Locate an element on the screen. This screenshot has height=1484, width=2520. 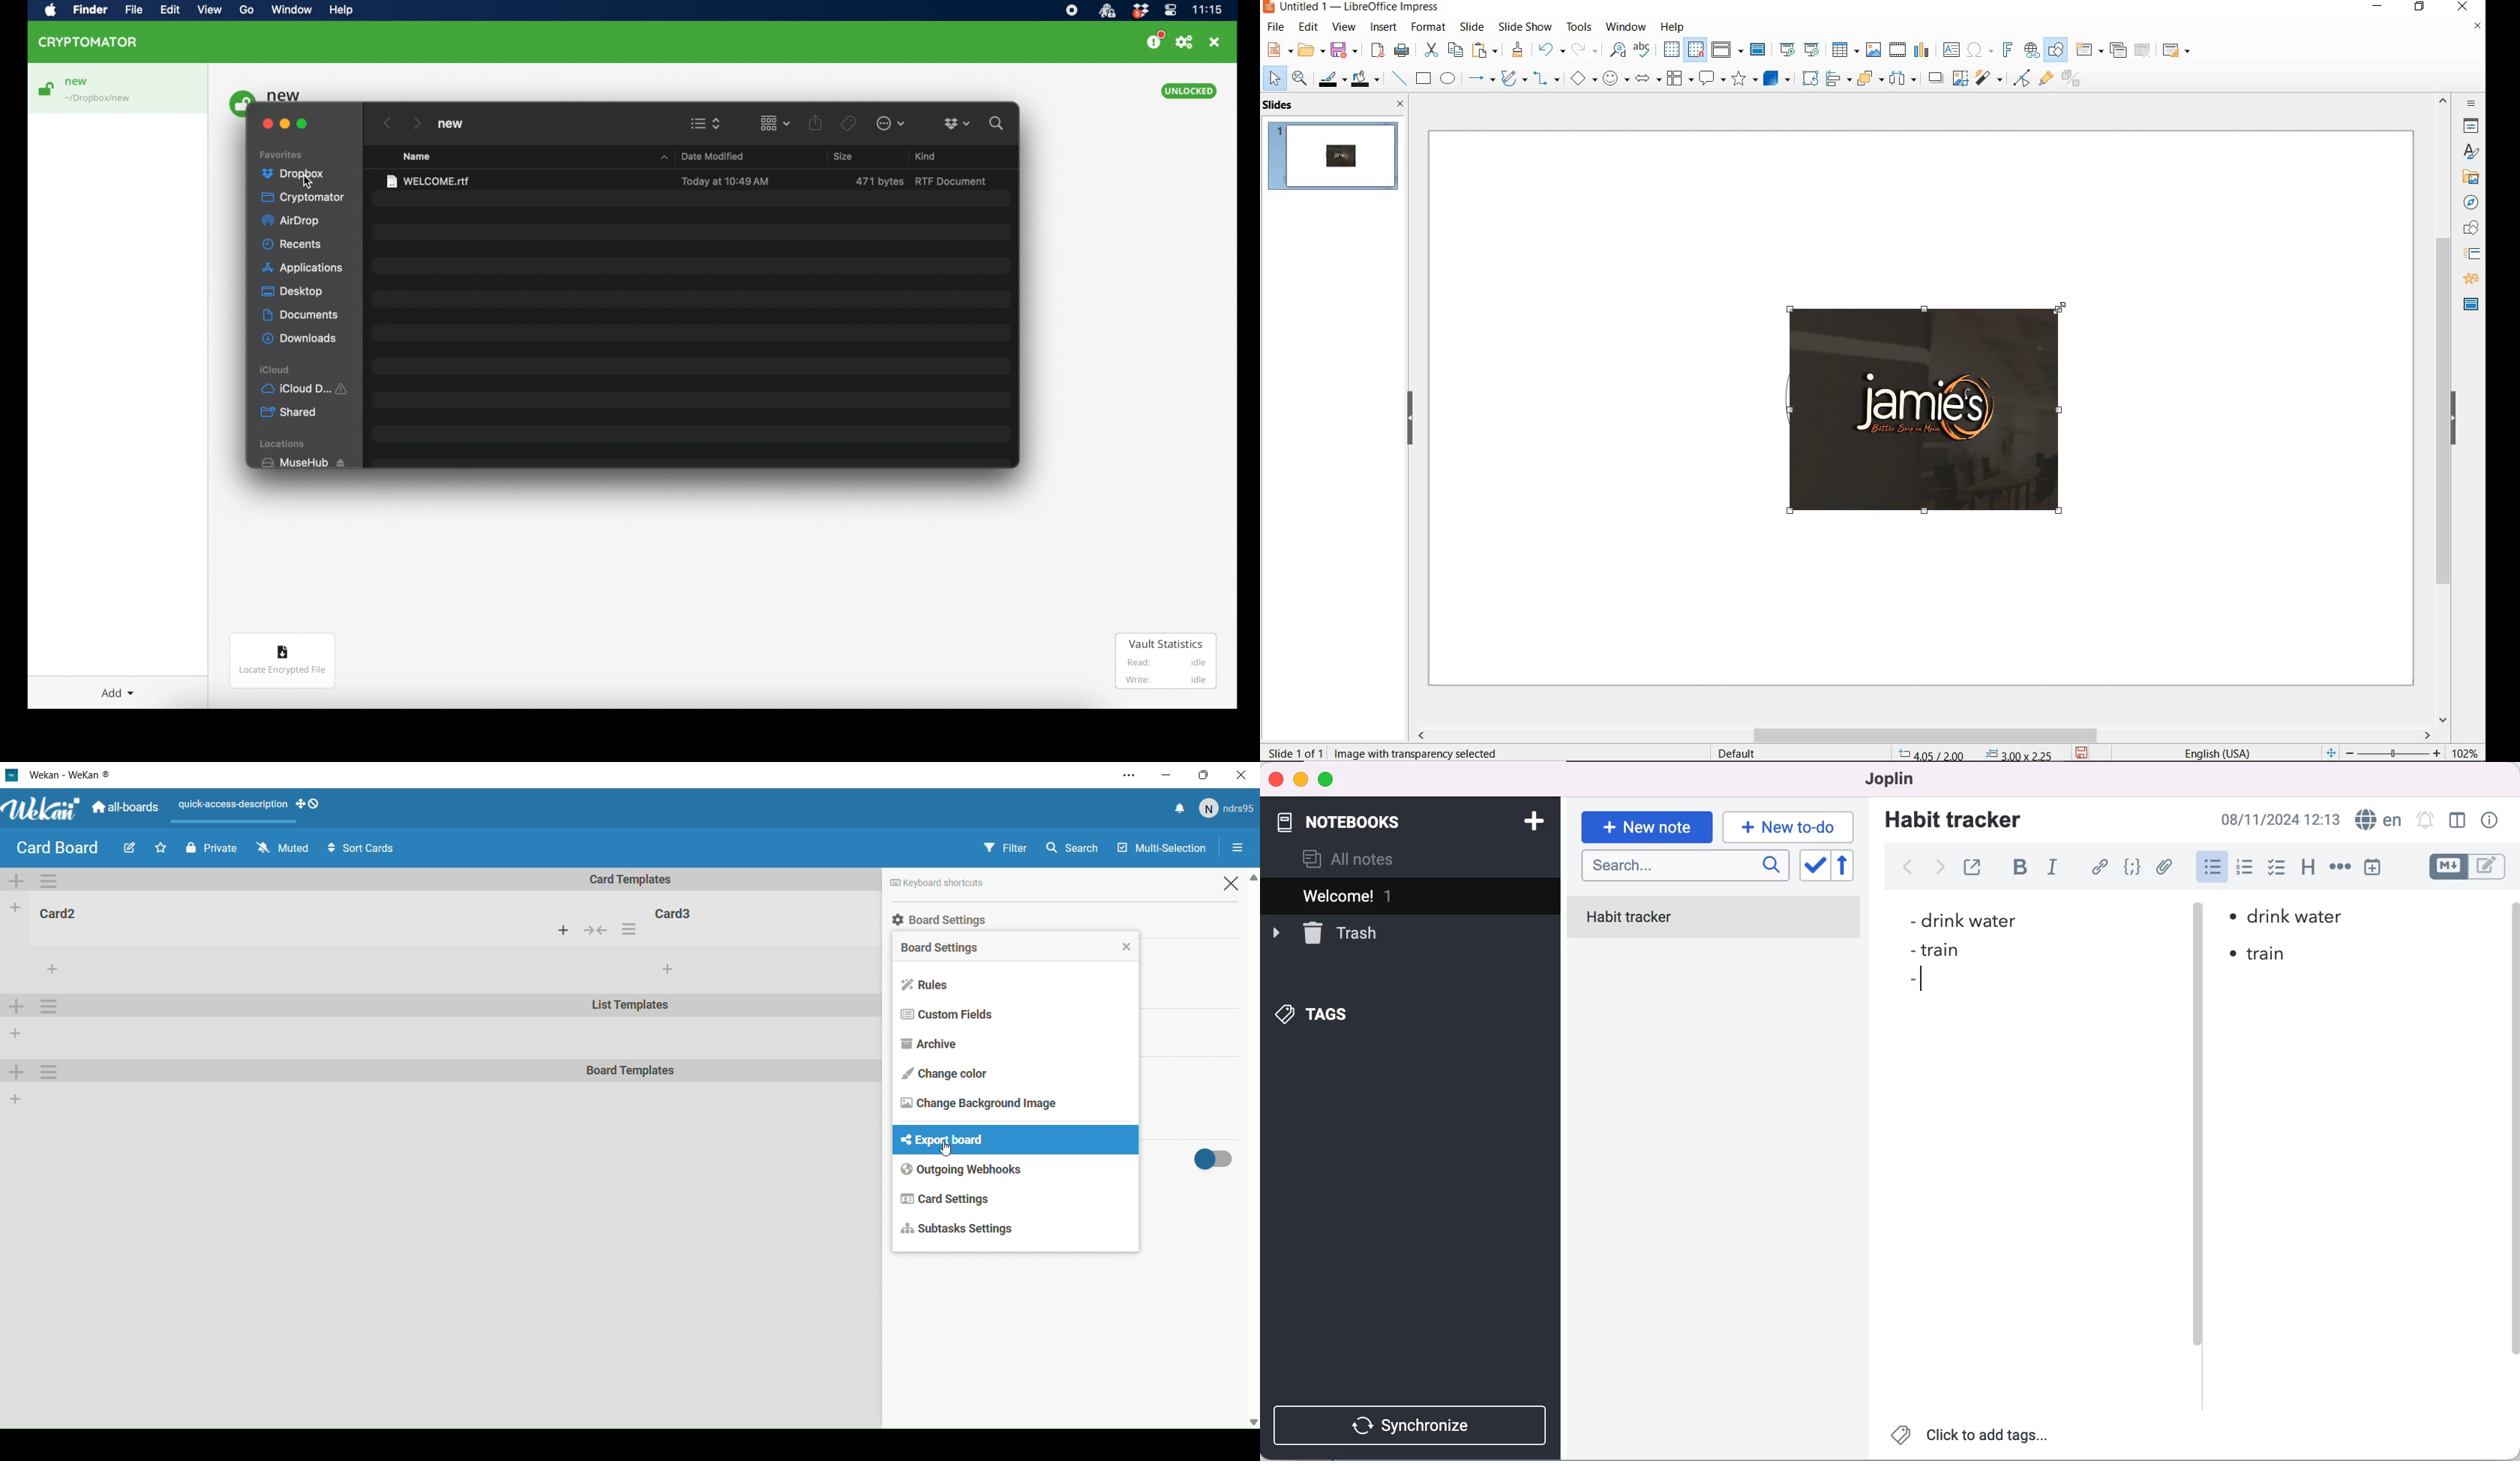
insert text box is located at coordinates (1951, 50).